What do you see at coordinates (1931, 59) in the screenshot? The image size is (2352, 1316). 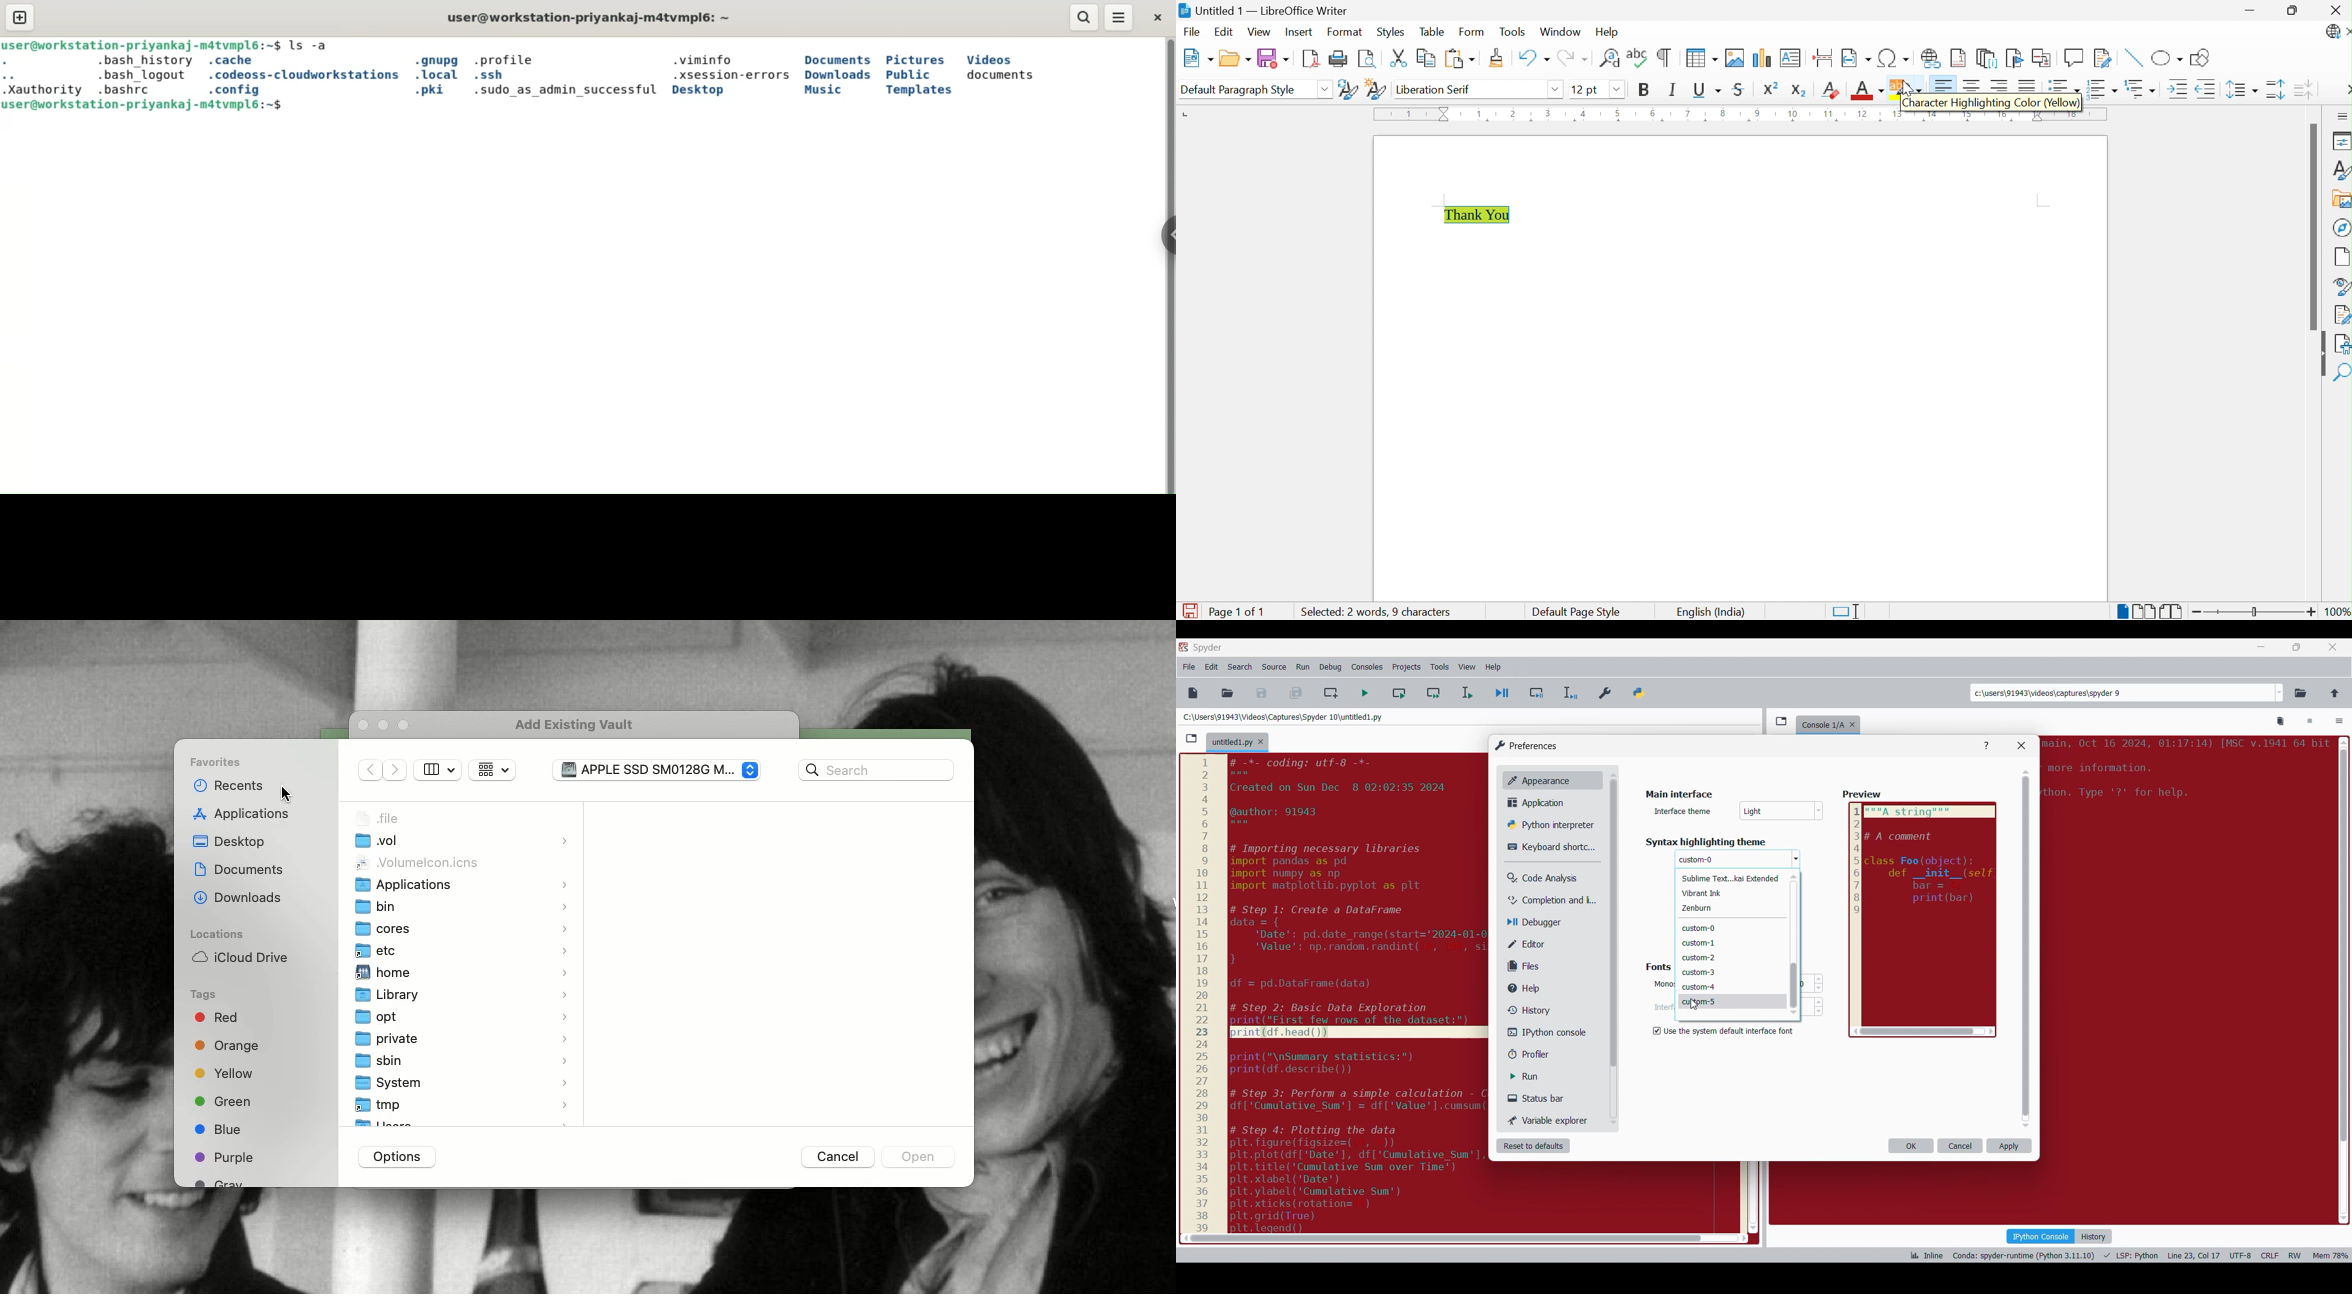 I see `Insert Hyperlink` at bounding box center [1931, 59].